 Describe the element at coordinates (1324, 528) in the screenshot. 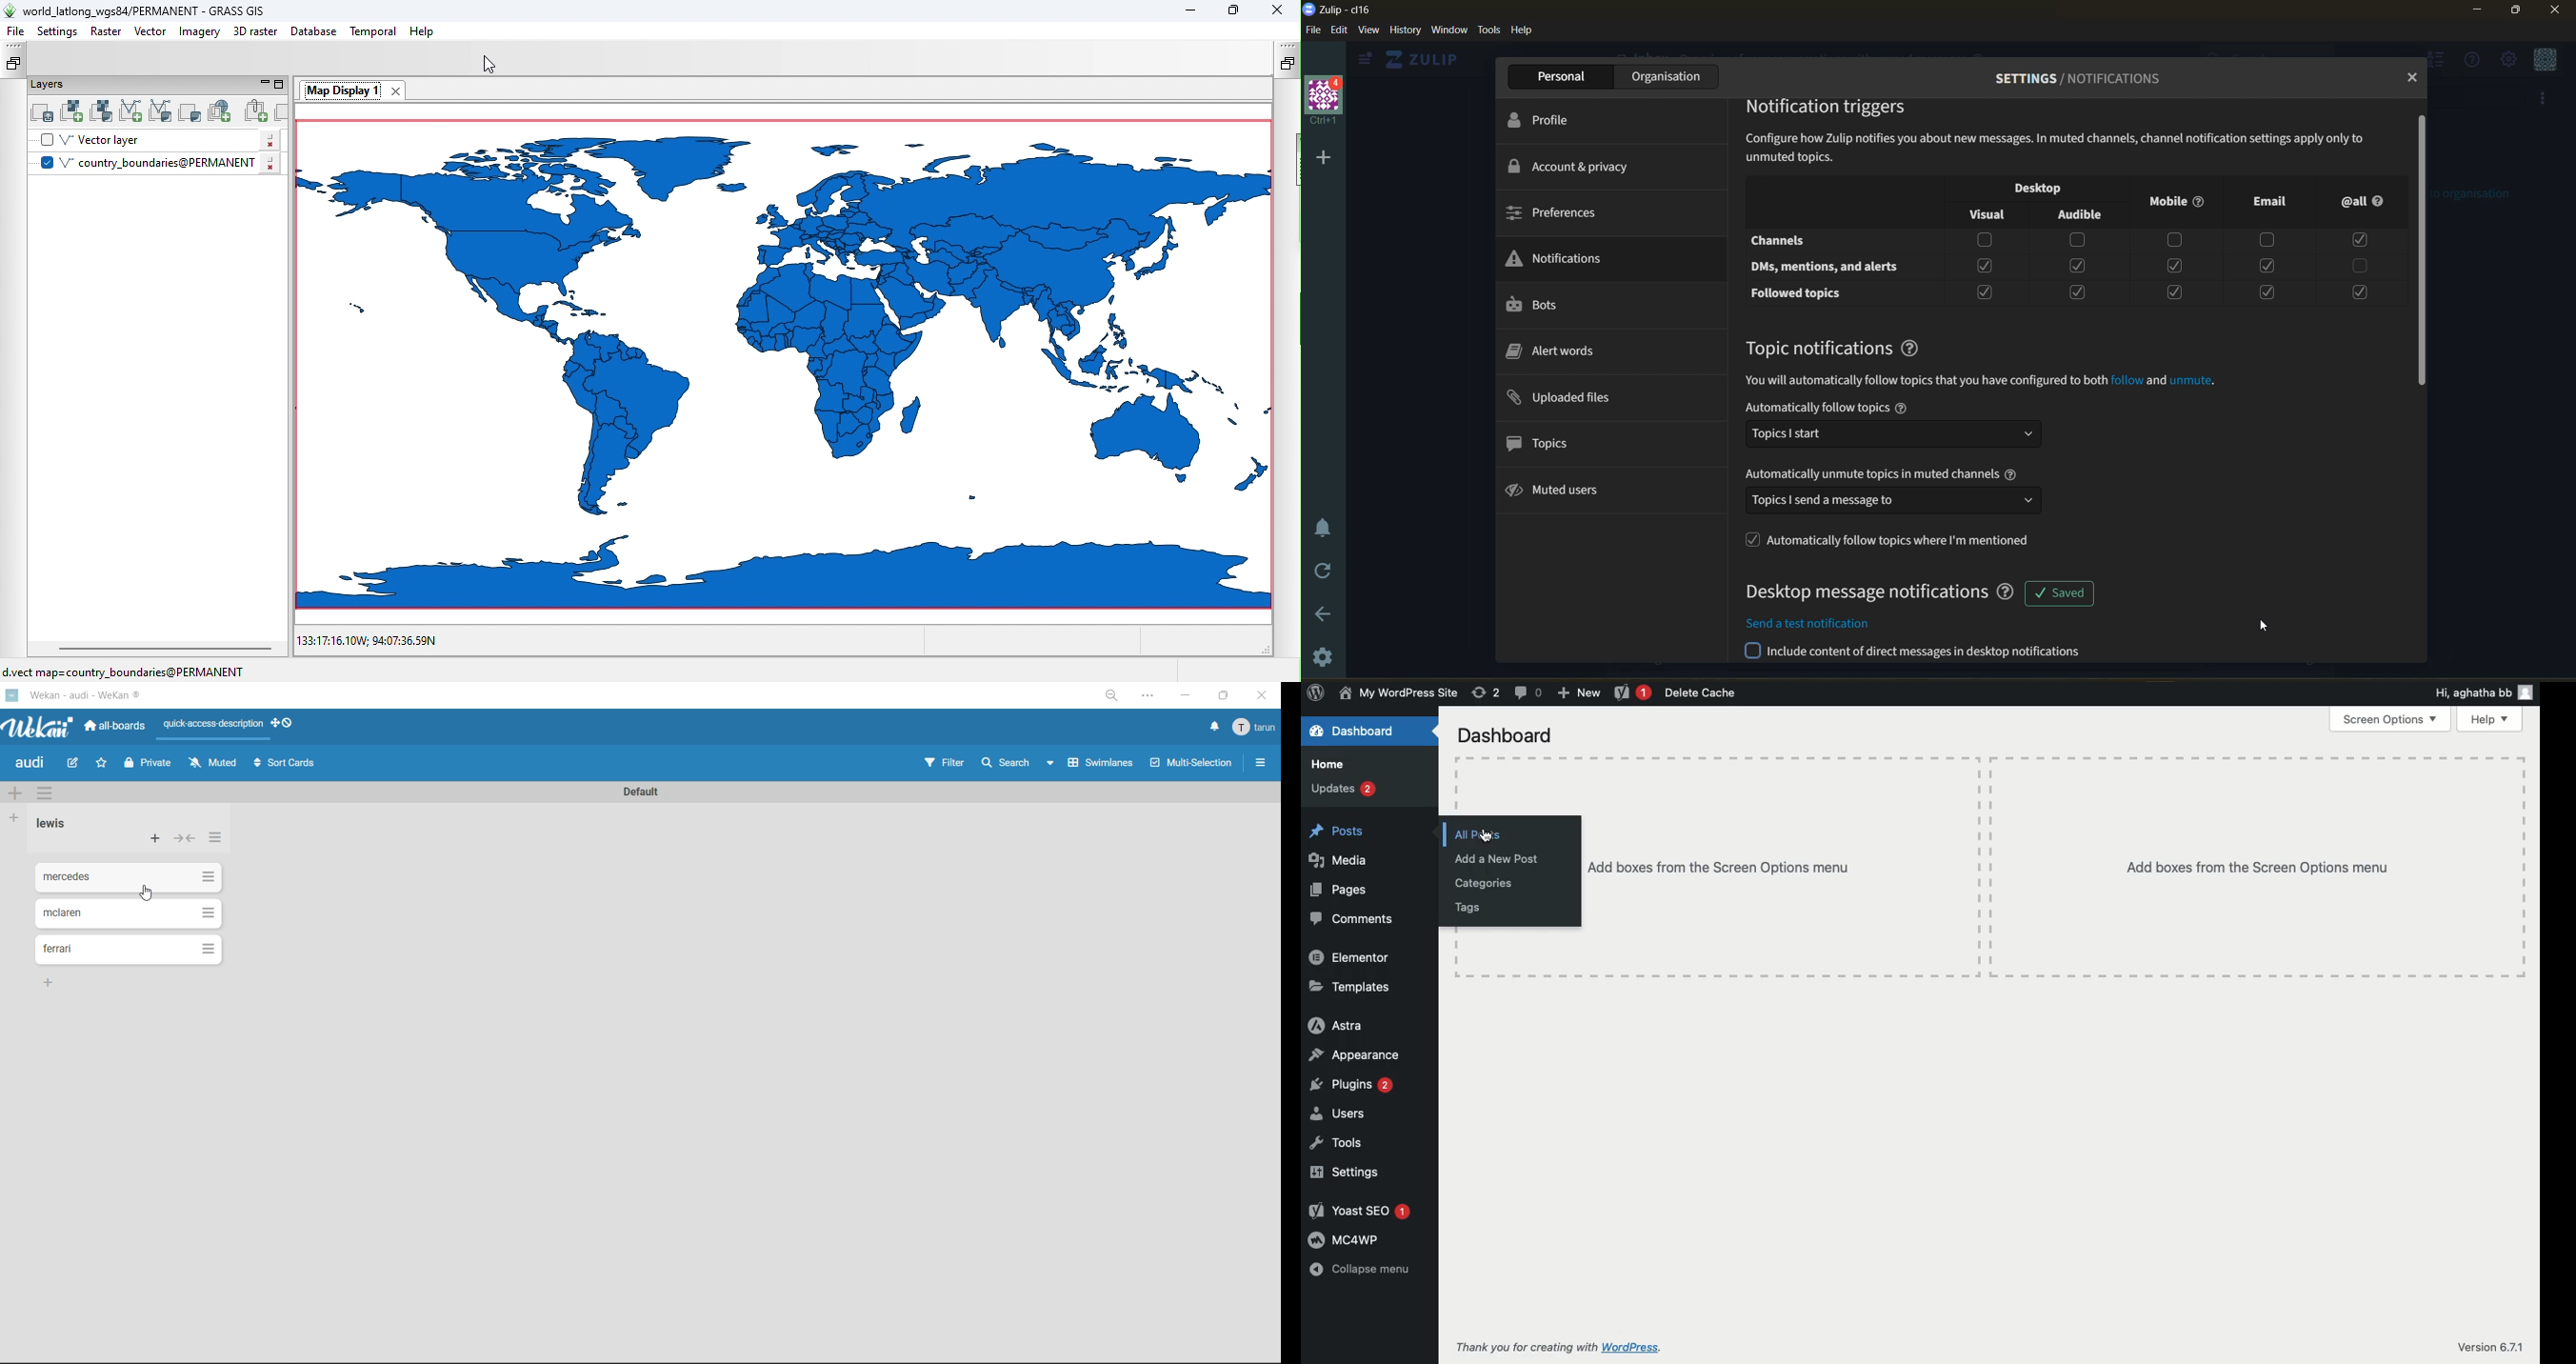

I see `enable do not disturb` at that location.